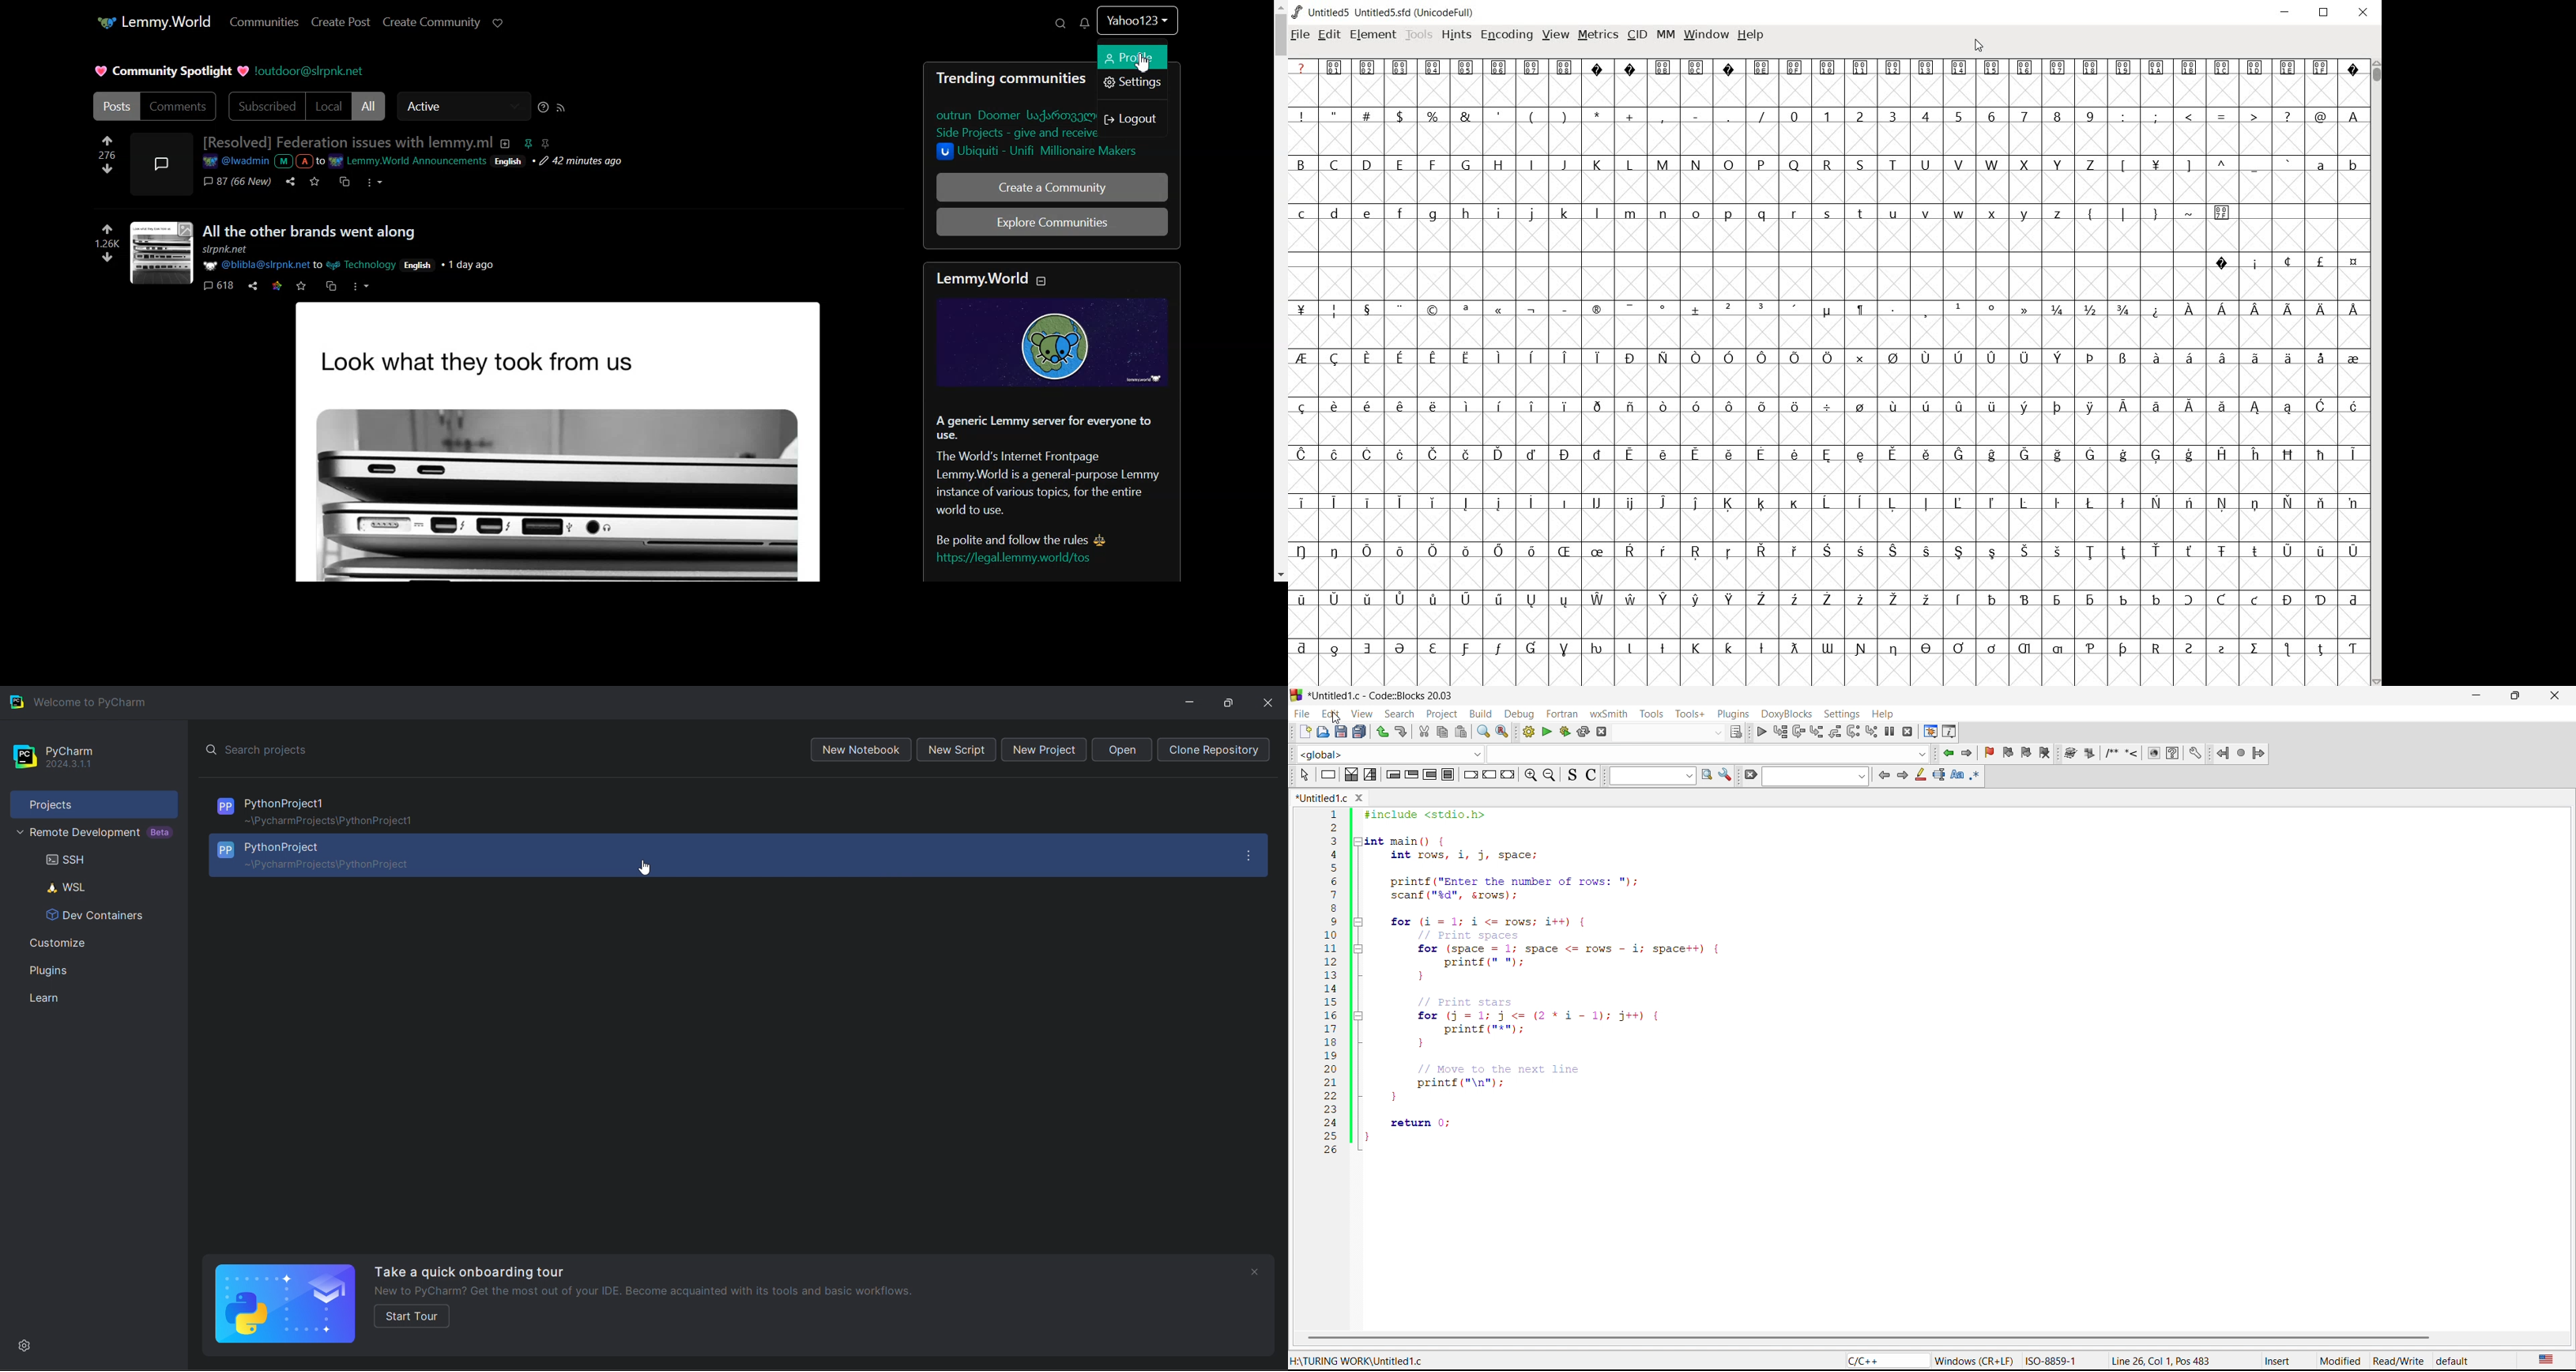 The width and height of the screenshot is (2576, 1372). Describe the element at coordinates (1992, 409) in the screenshot. I see `Symbol` at that location.